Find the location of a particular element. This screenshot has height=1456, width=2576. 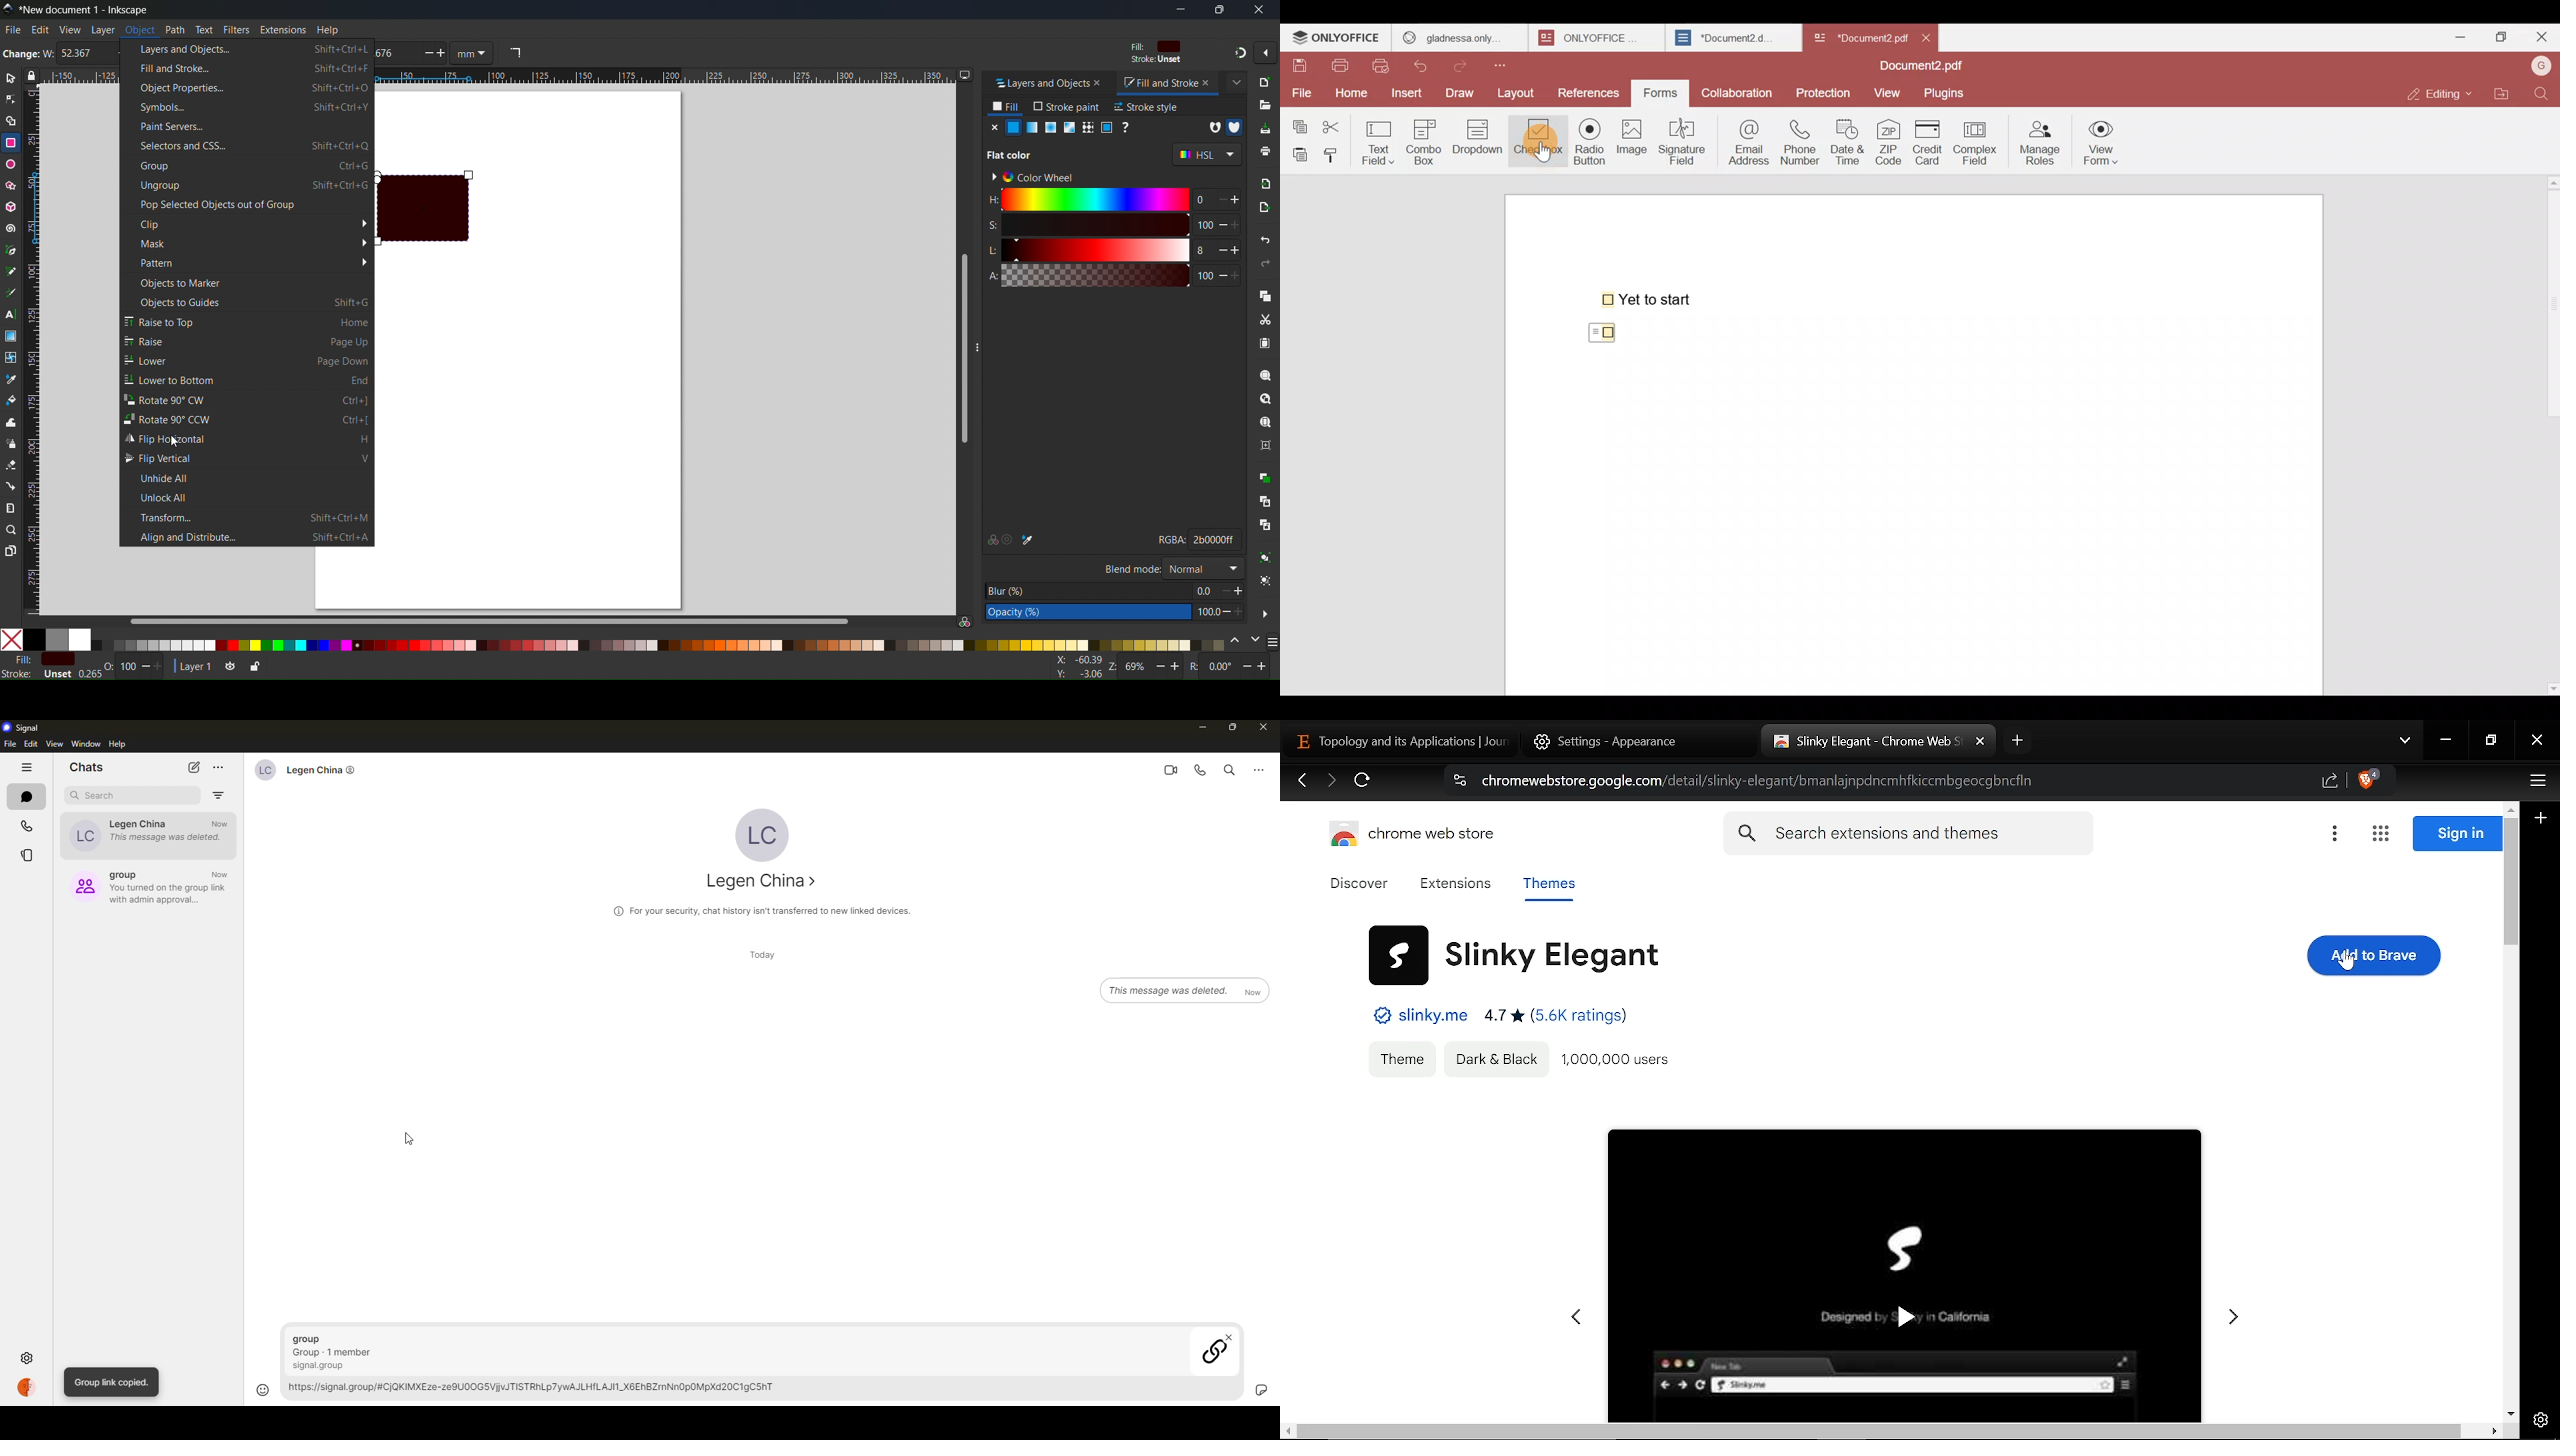

Draw is located at coordinates (1463, 91).